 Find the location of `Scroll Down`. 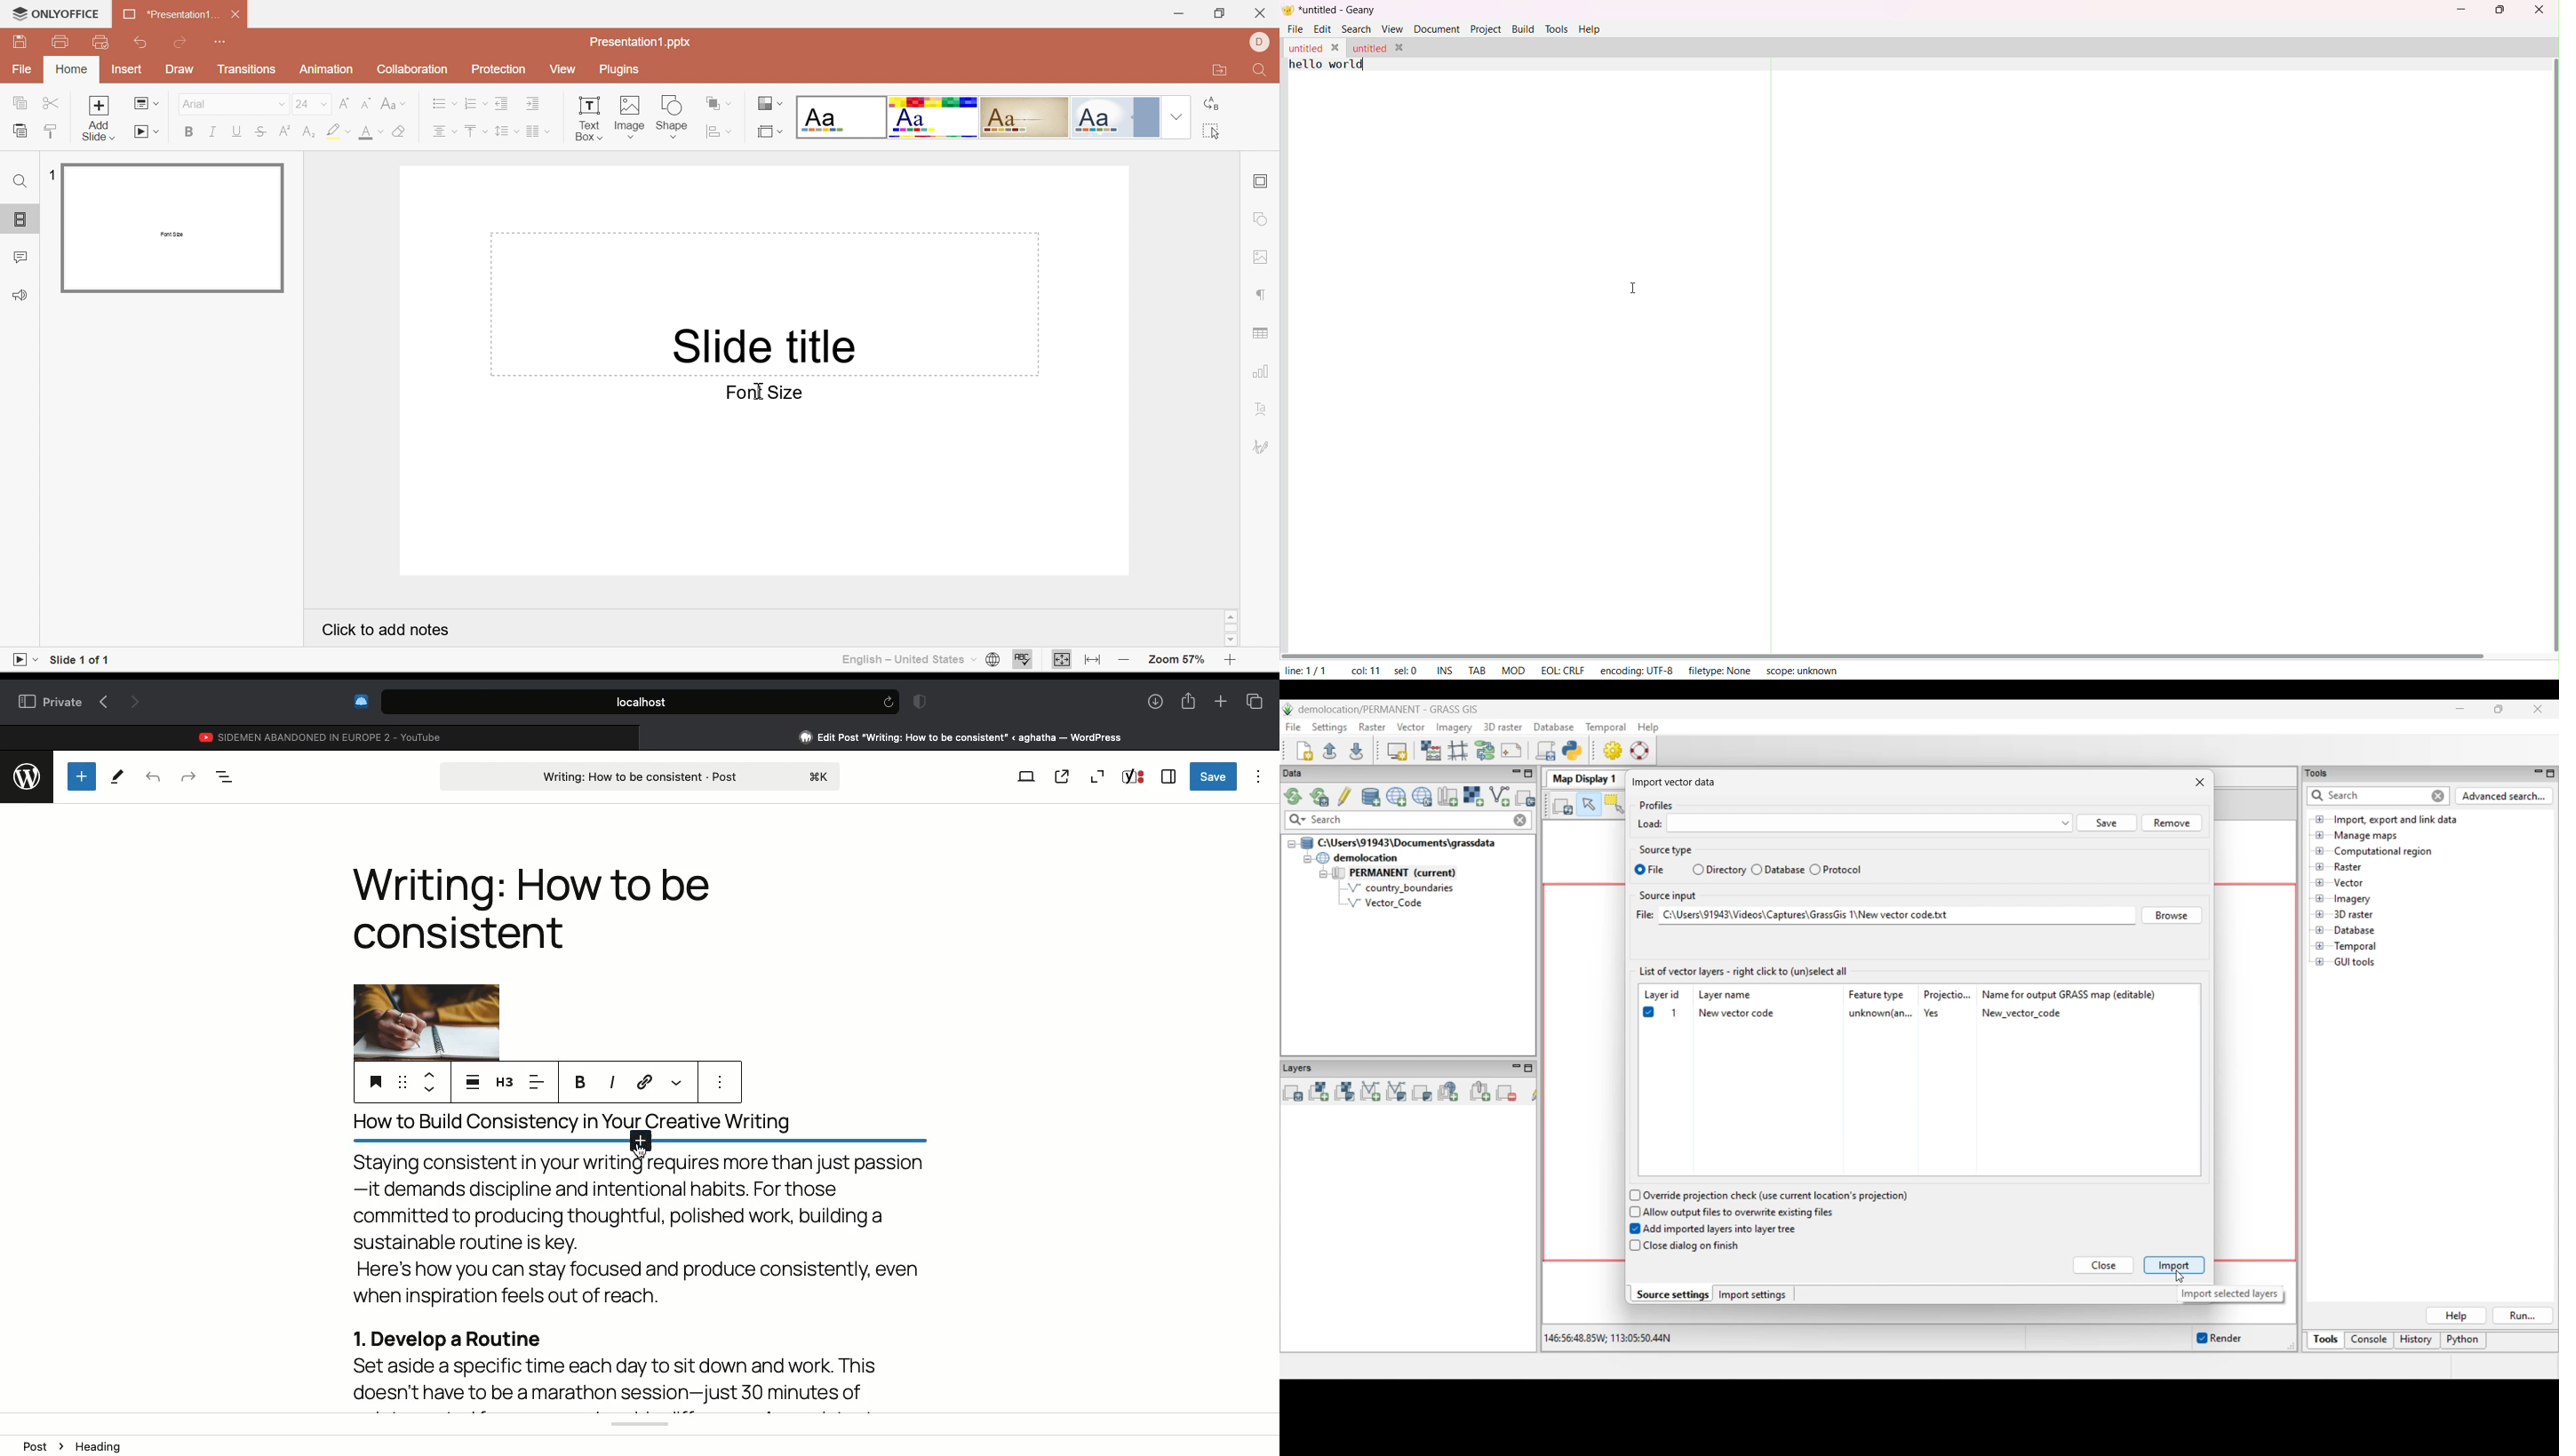

Scroll Down is located at coordinates (1234, 641).